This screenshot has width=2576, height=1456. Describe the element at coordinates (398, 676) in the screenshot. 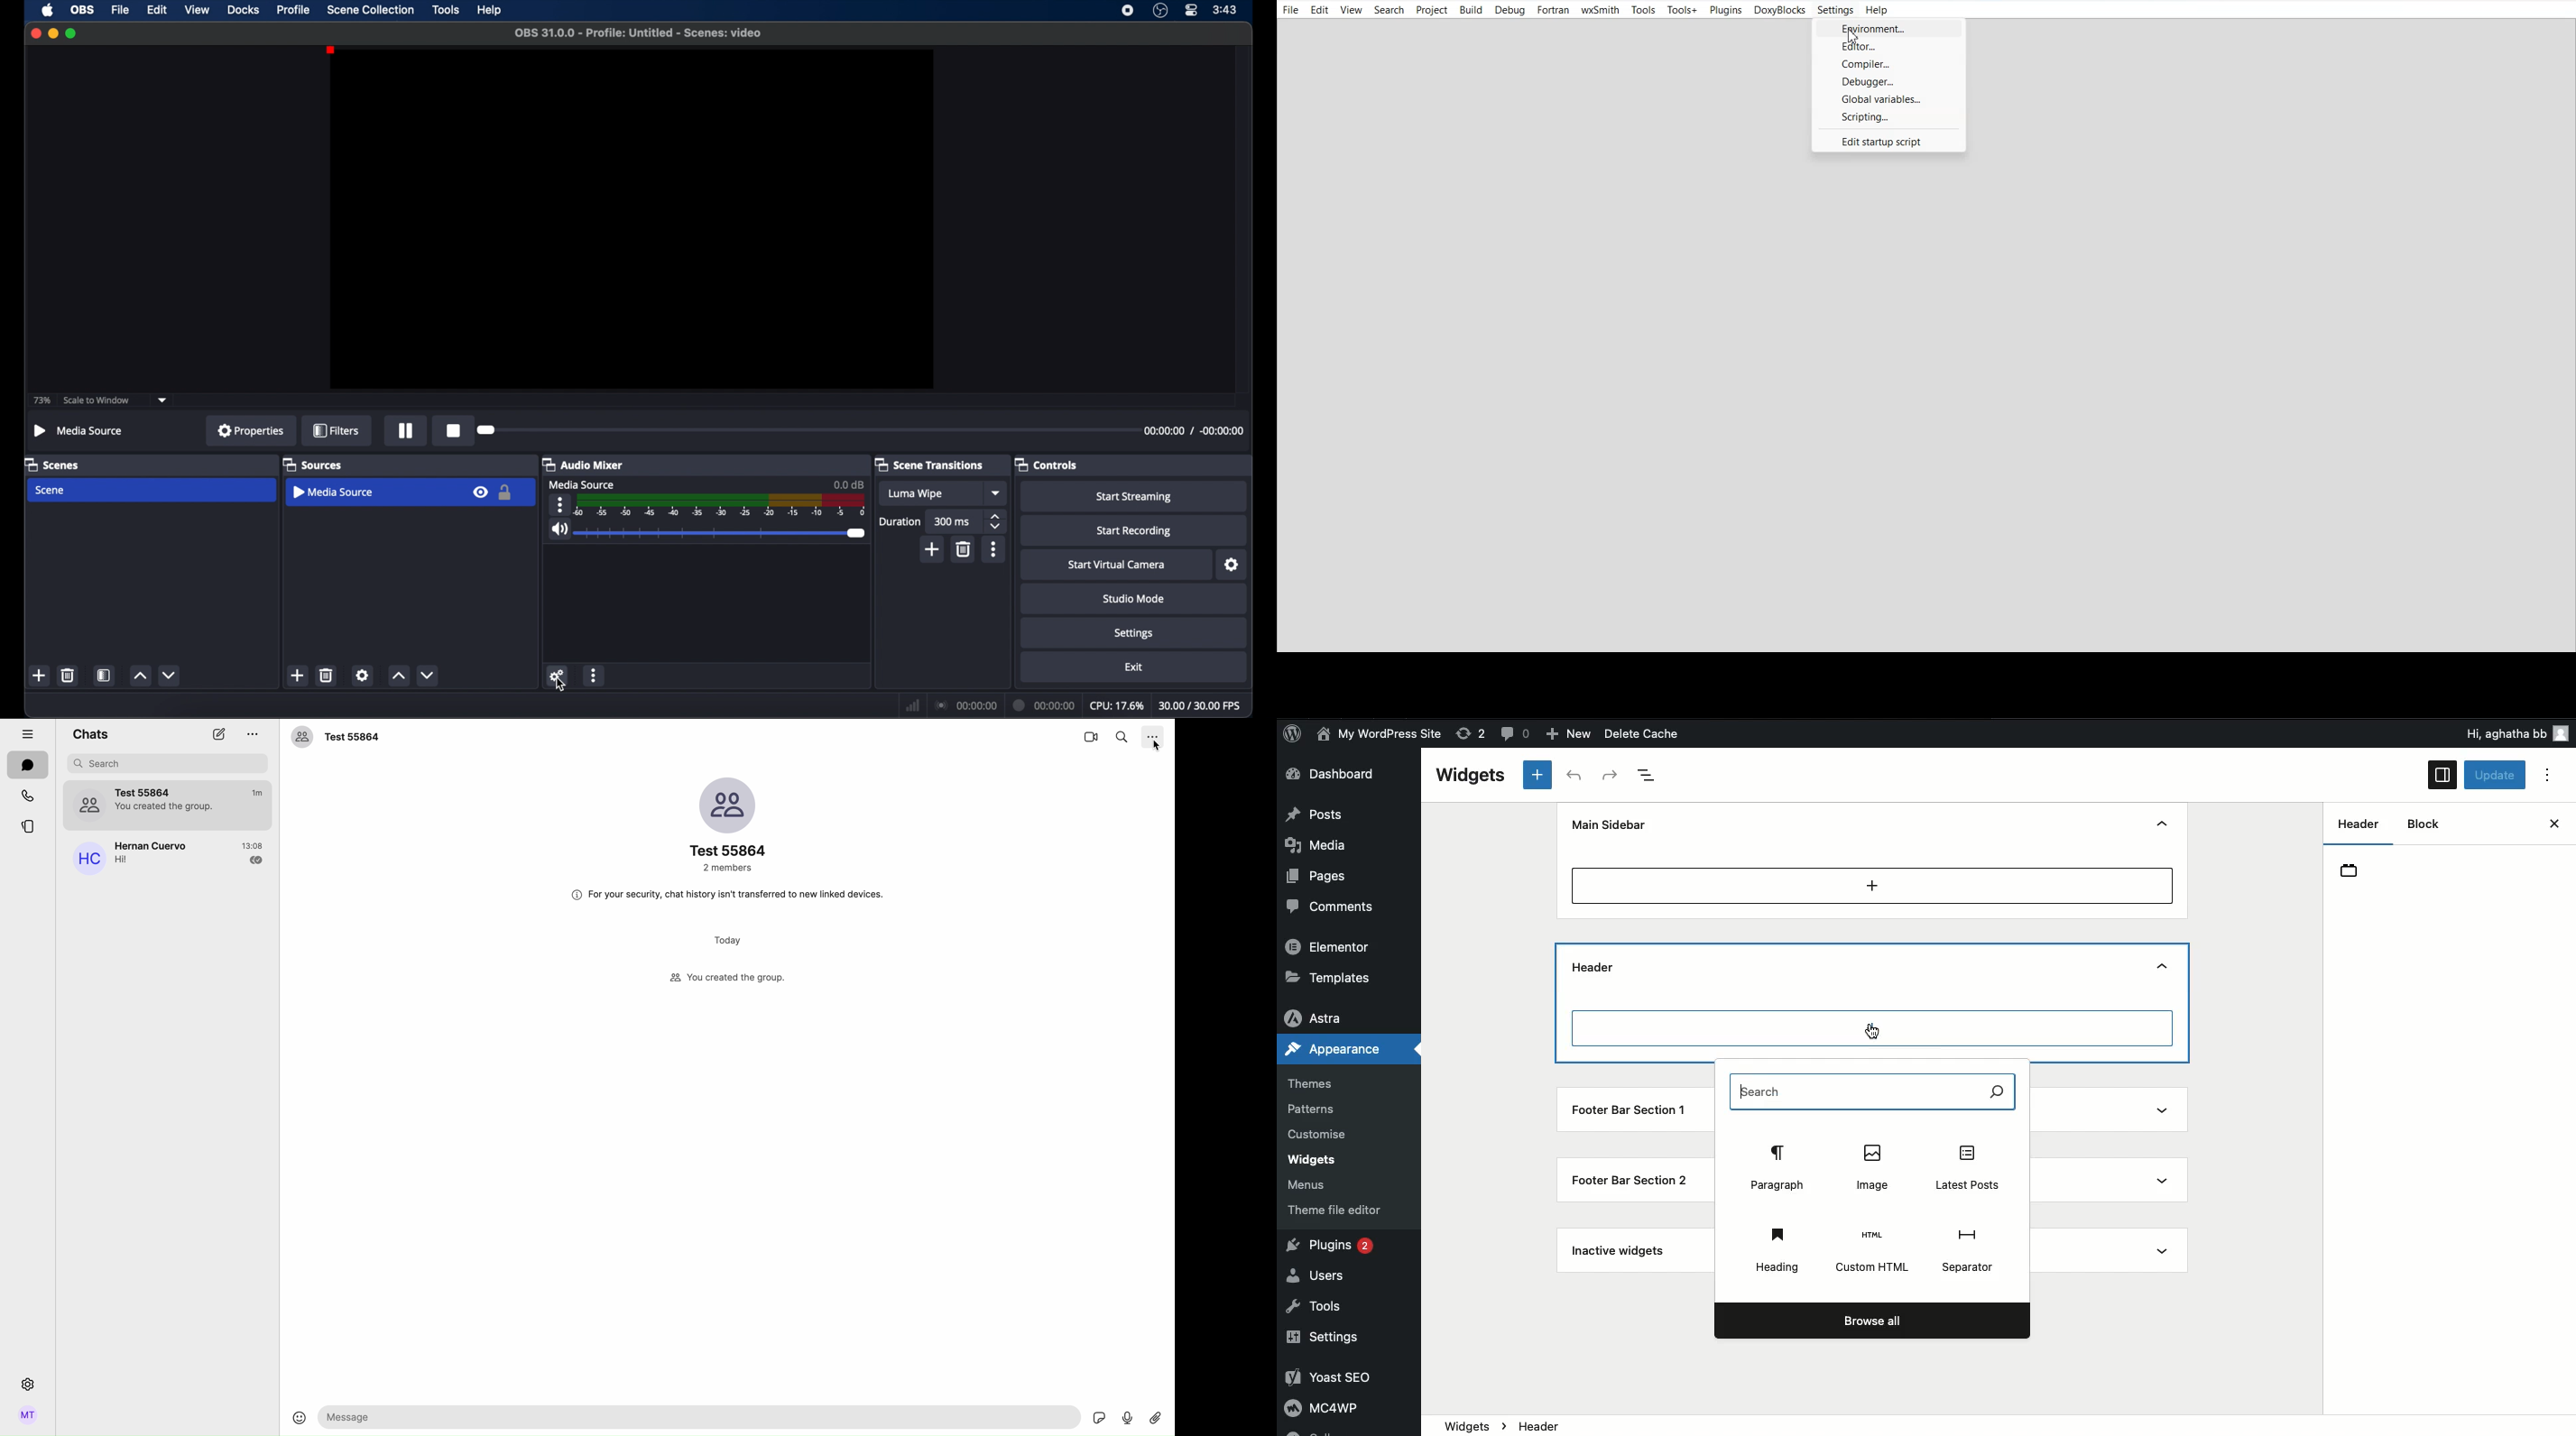

I see `increment` at that location.